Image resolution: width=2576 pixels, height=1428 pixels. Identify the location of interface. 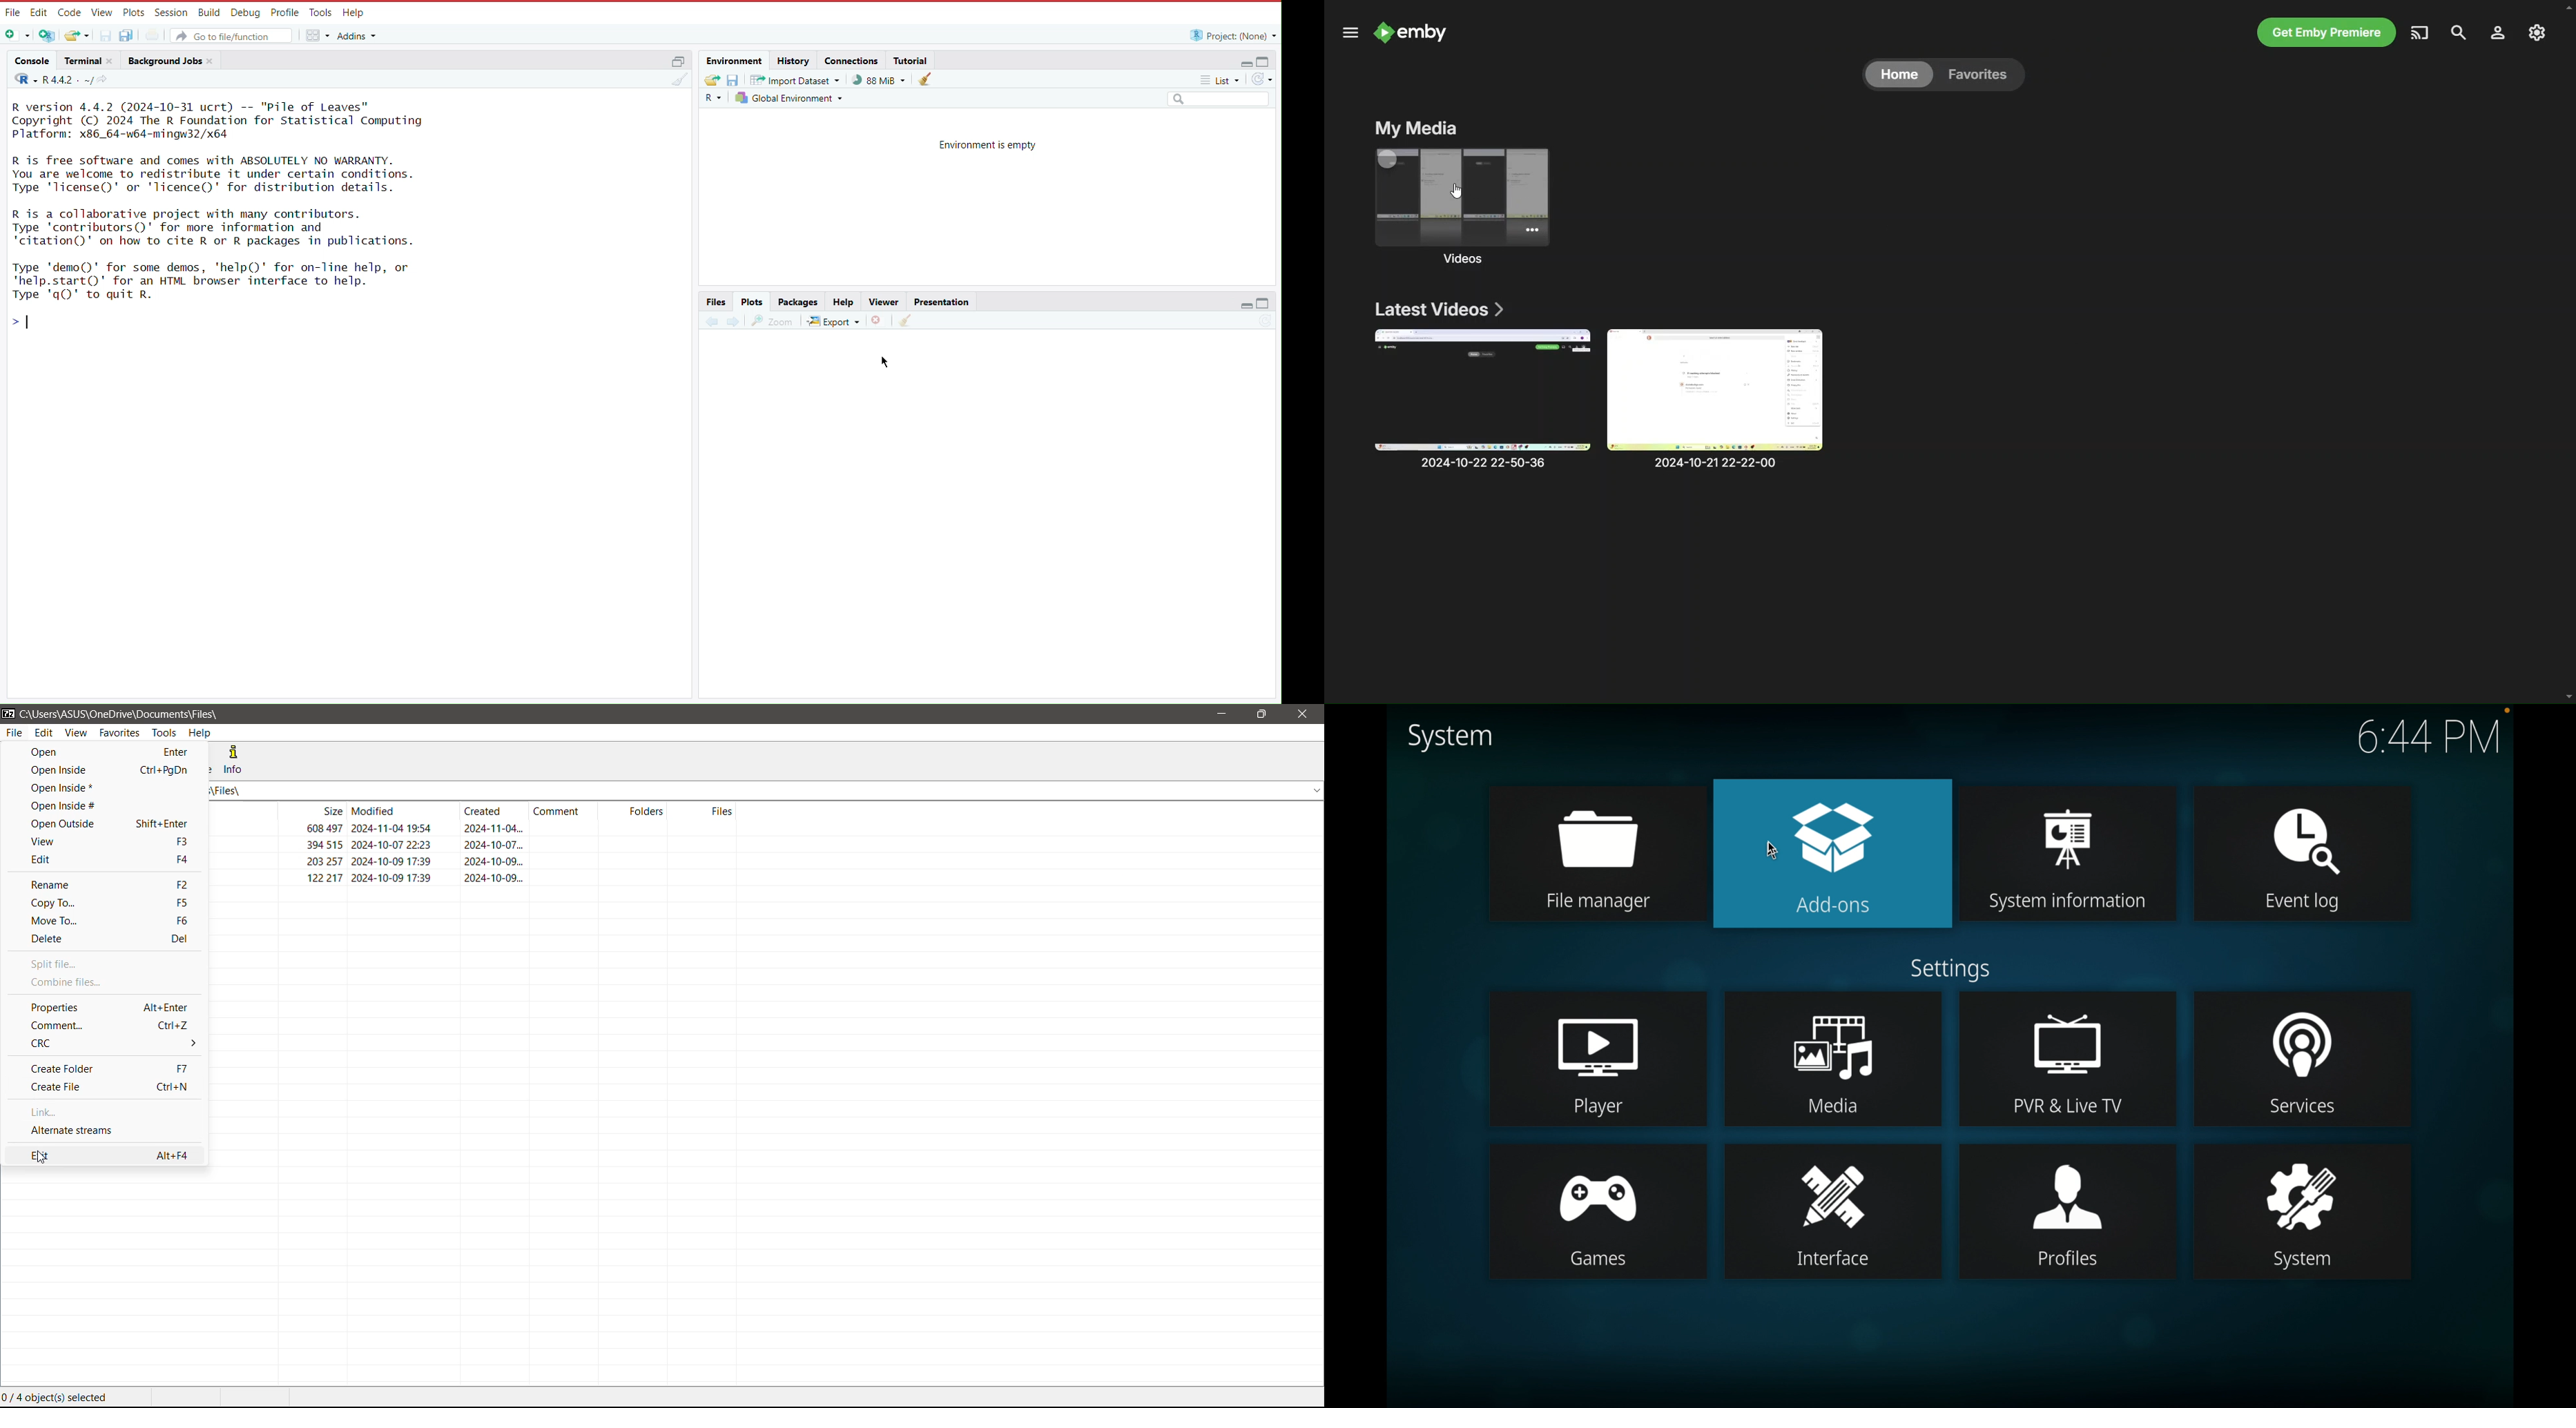
(1834, 1212).